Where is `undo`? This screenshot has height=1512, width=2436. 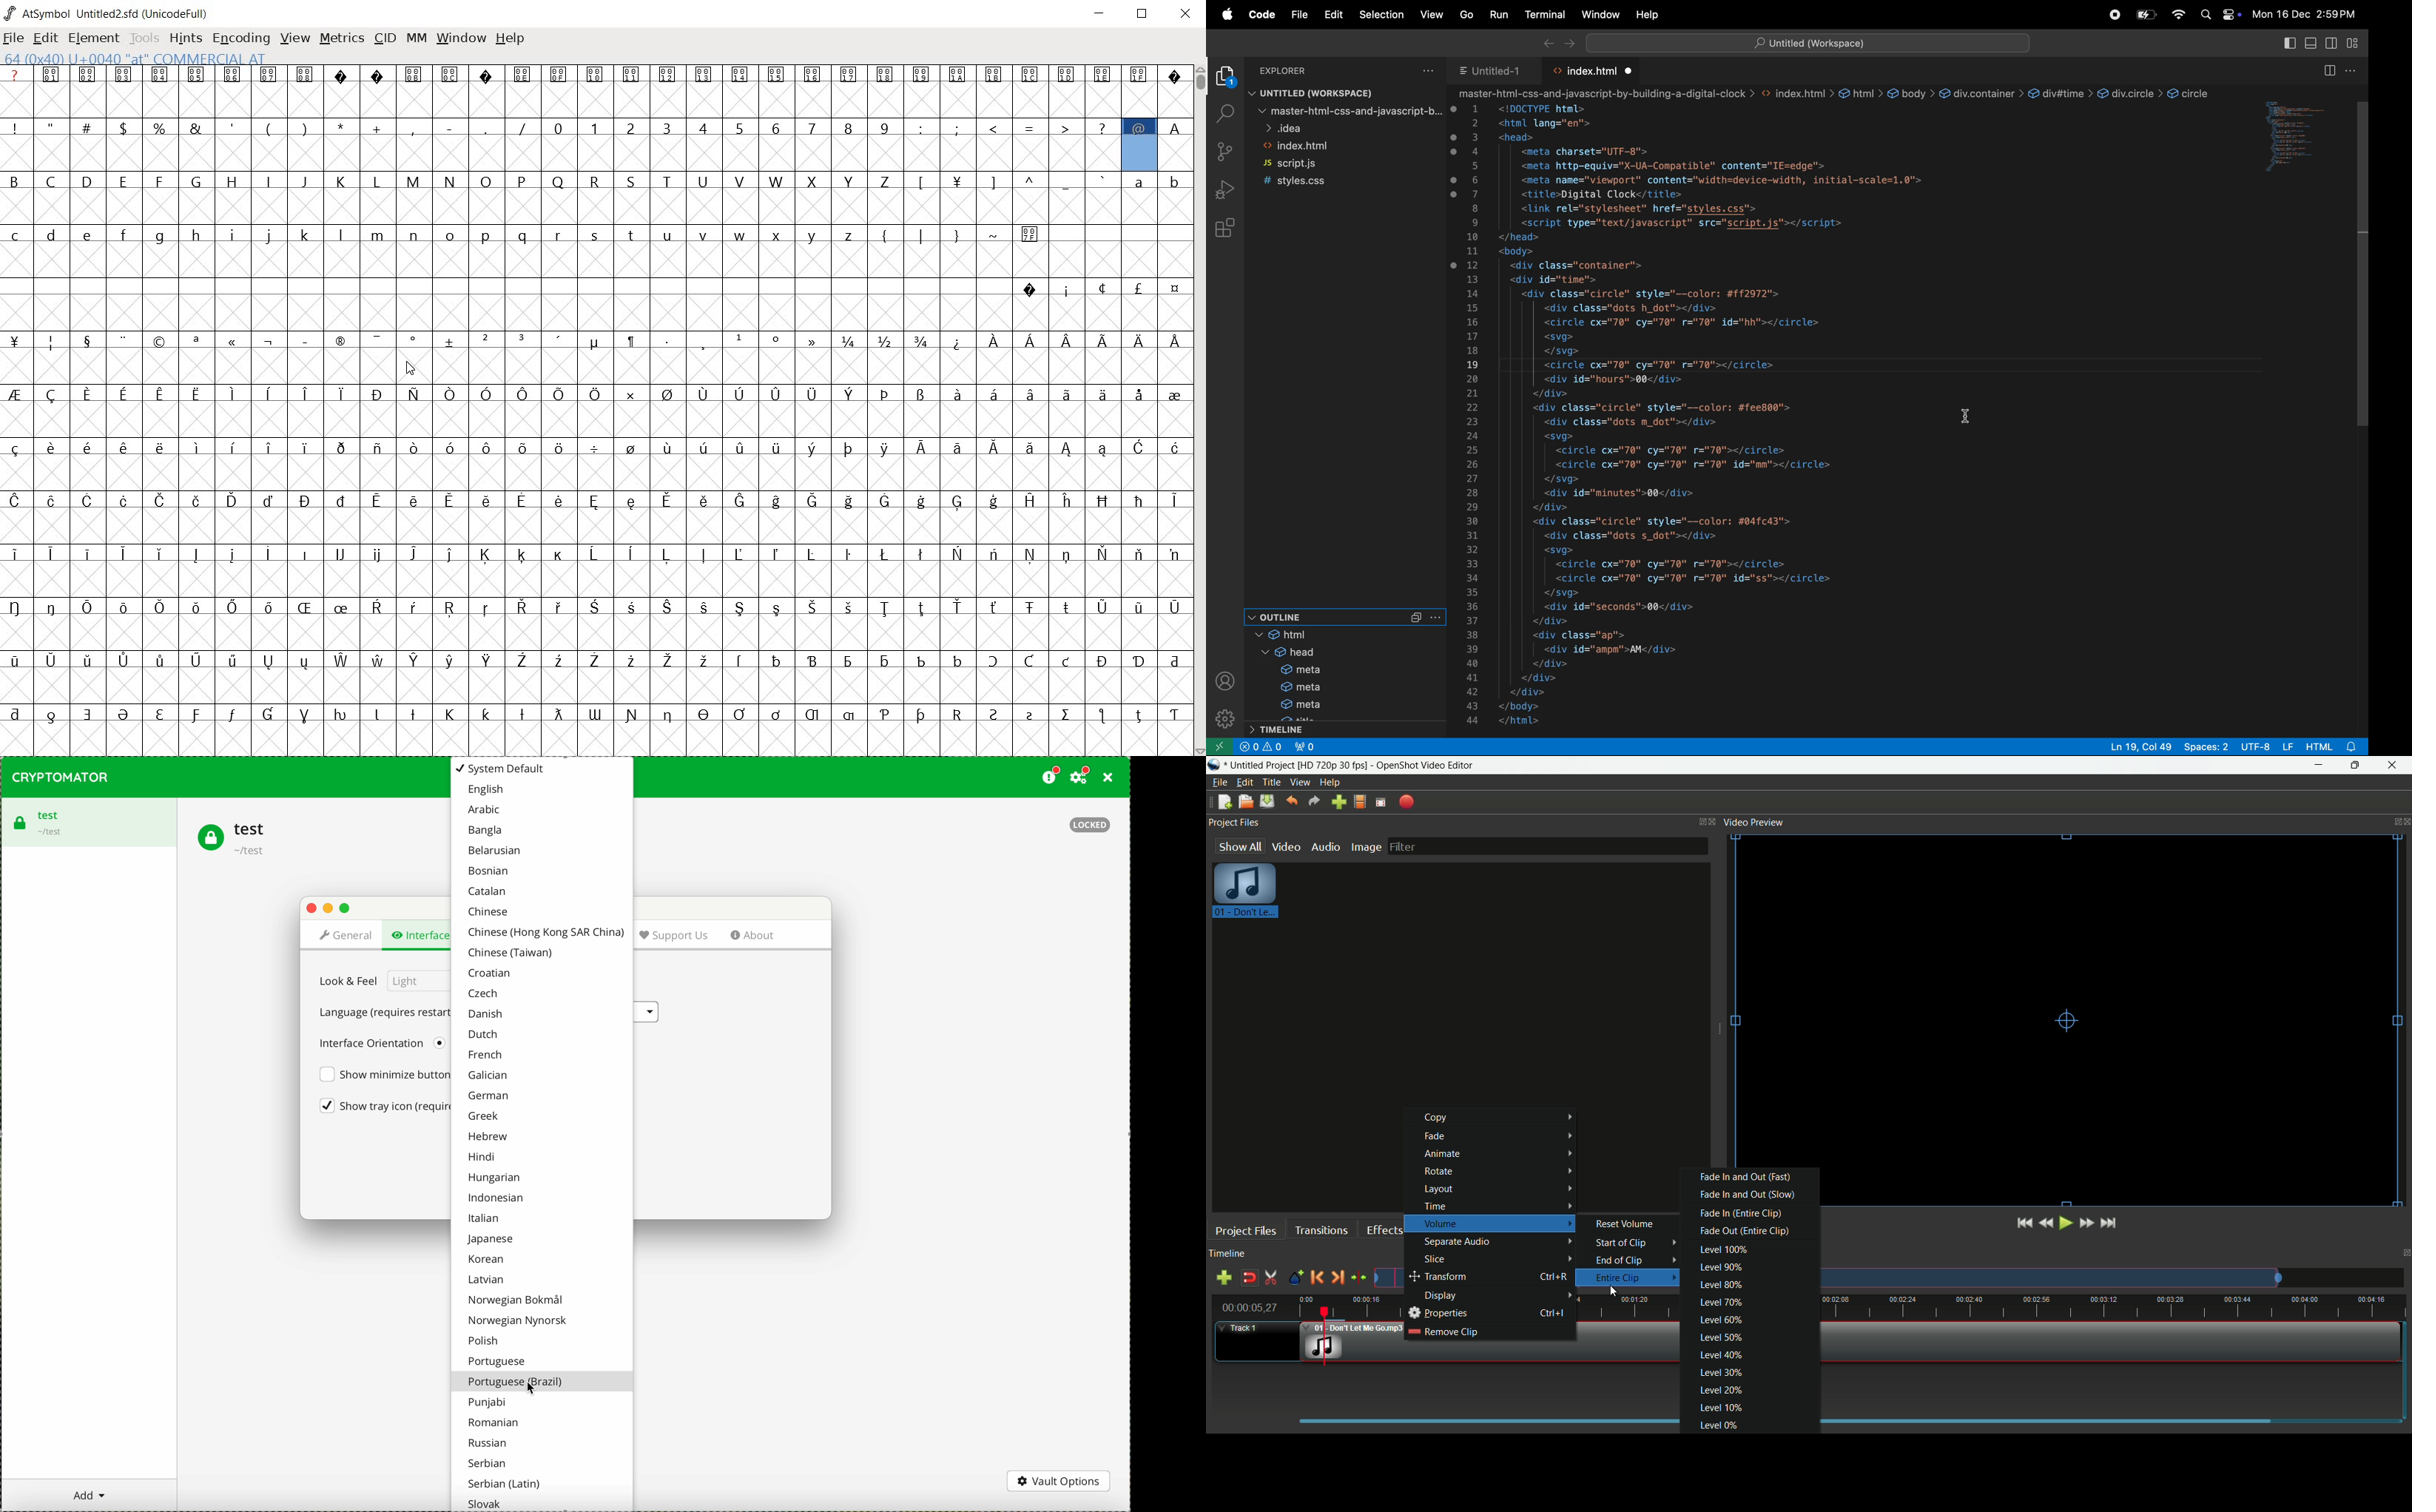
undo is located at coordinates (1293, 802).